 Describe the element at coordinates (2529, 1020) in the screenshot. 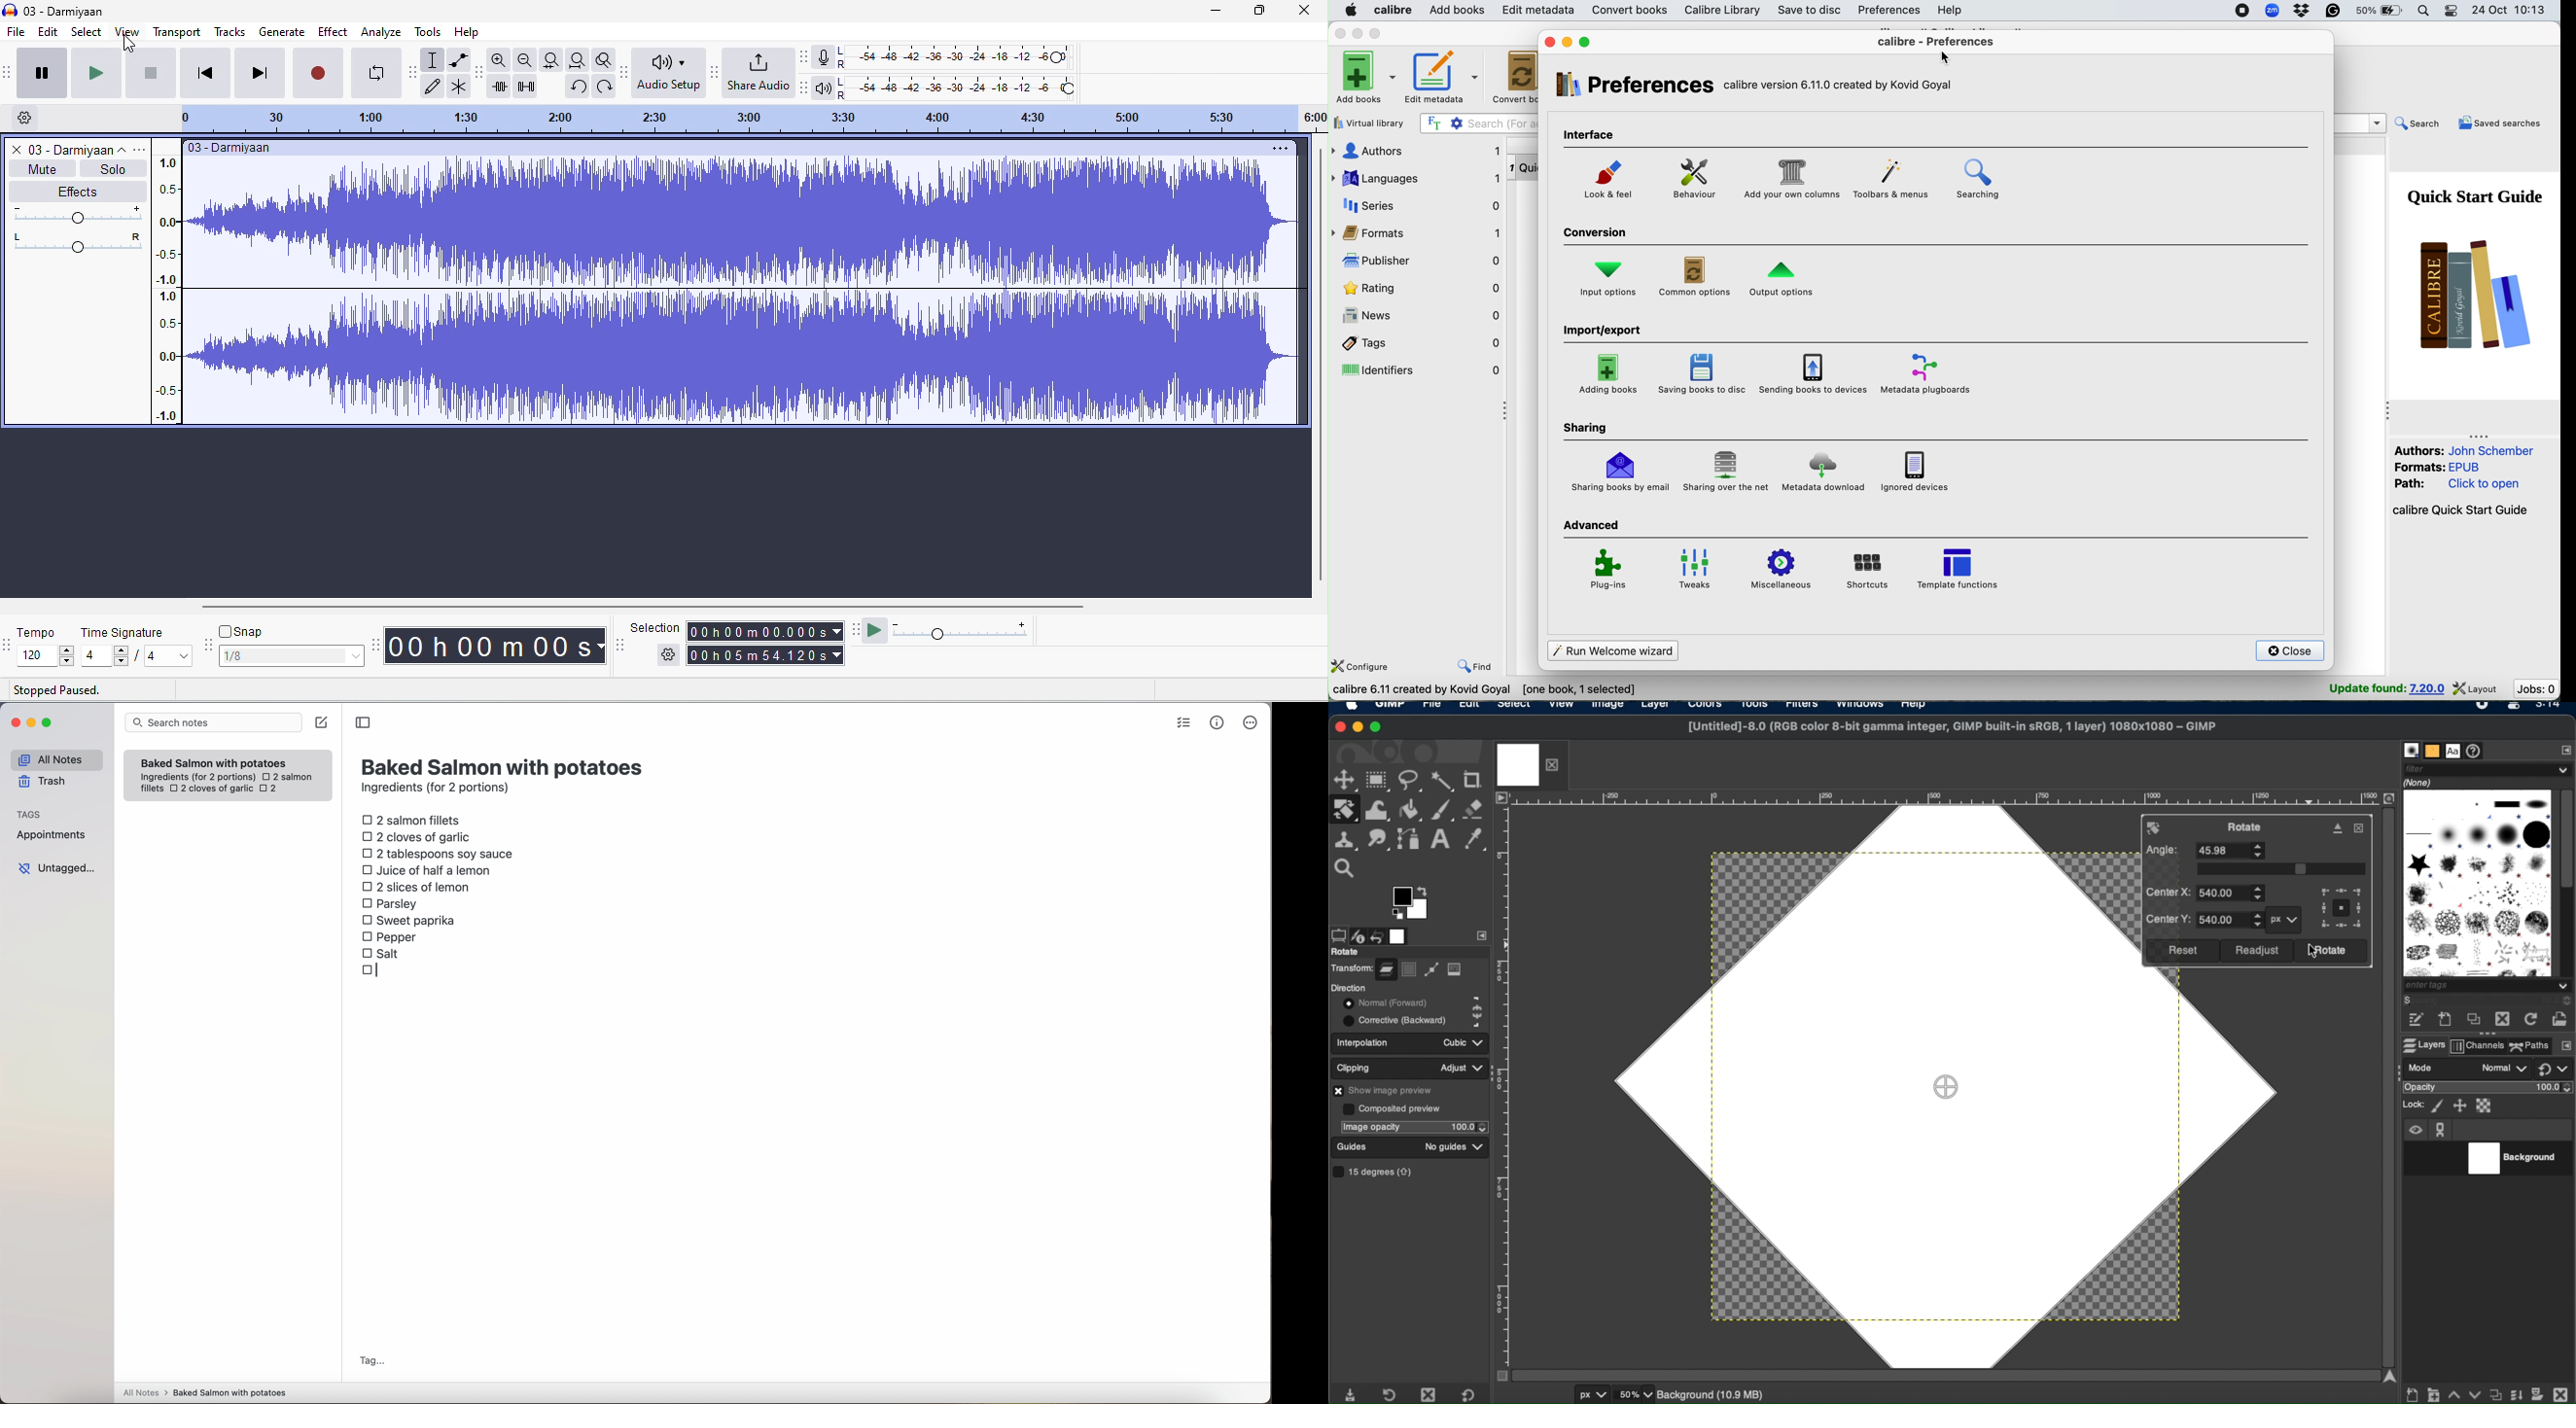

I see `refresh brushes` at that location.